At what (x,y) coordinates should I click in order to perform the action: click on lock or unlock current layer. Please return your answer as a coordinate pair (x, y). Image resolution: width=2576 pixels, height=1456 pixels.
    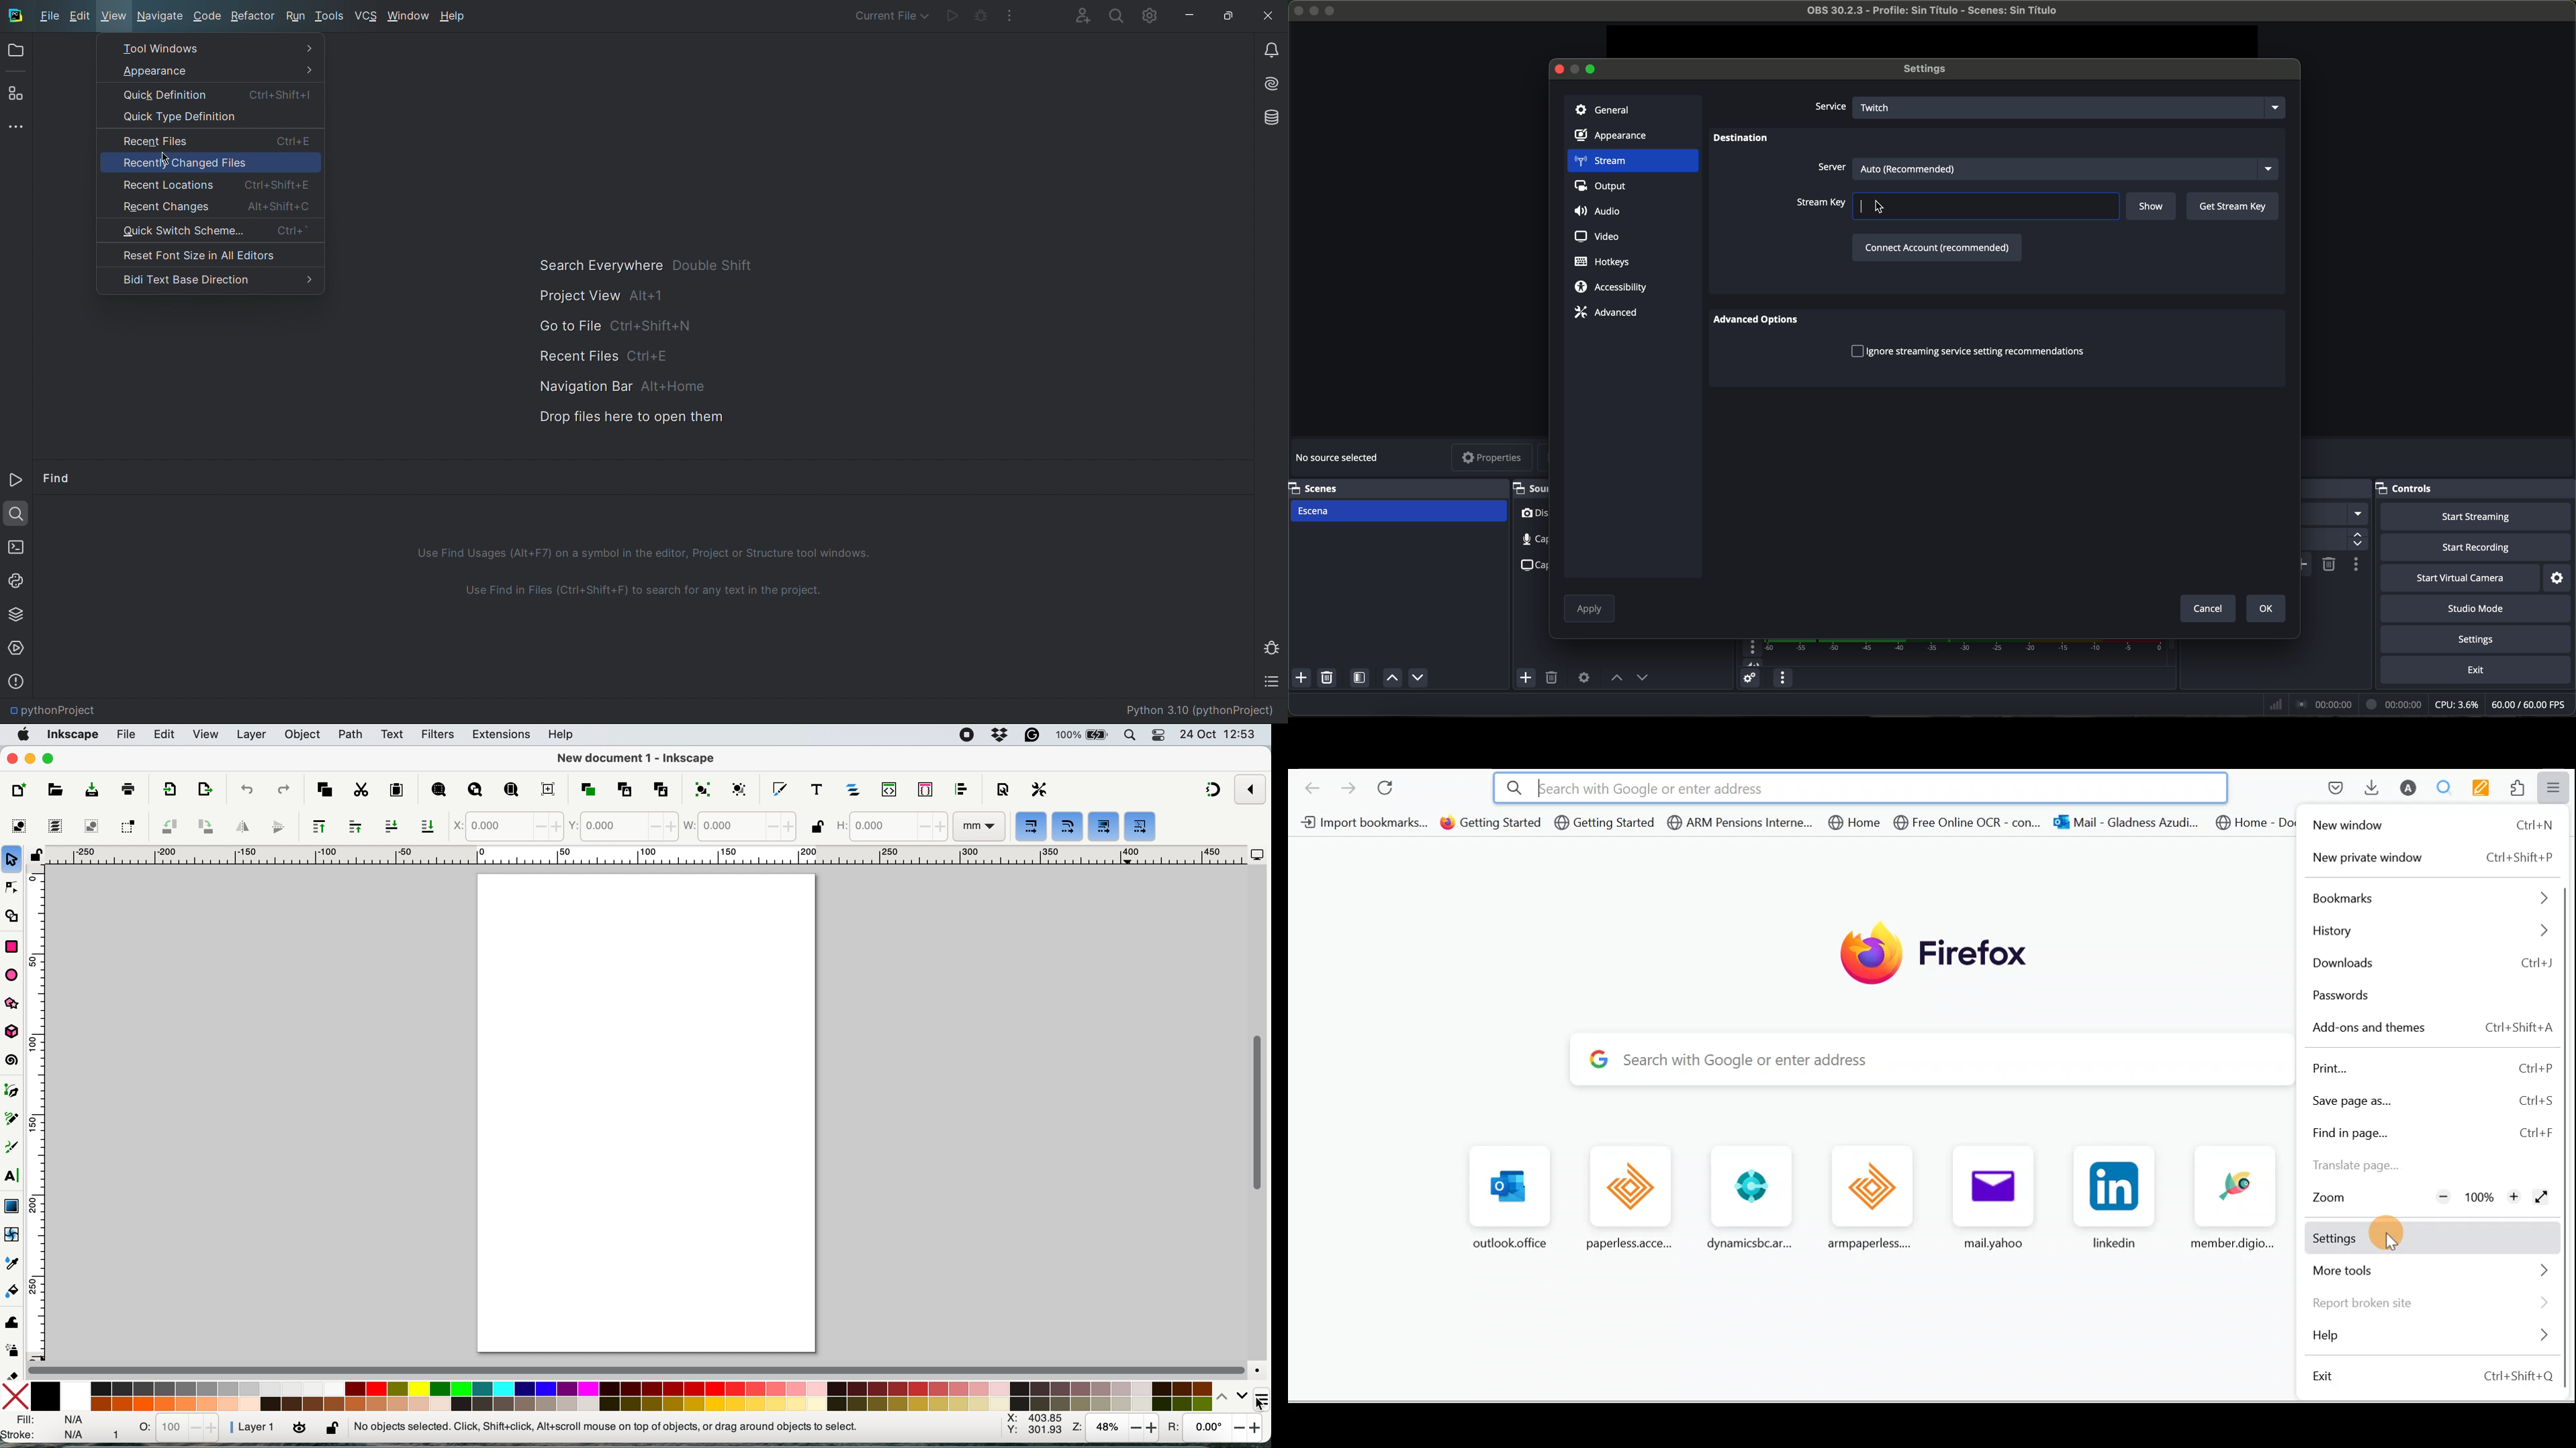
    Looking at the image, I should click on (331, 1429).